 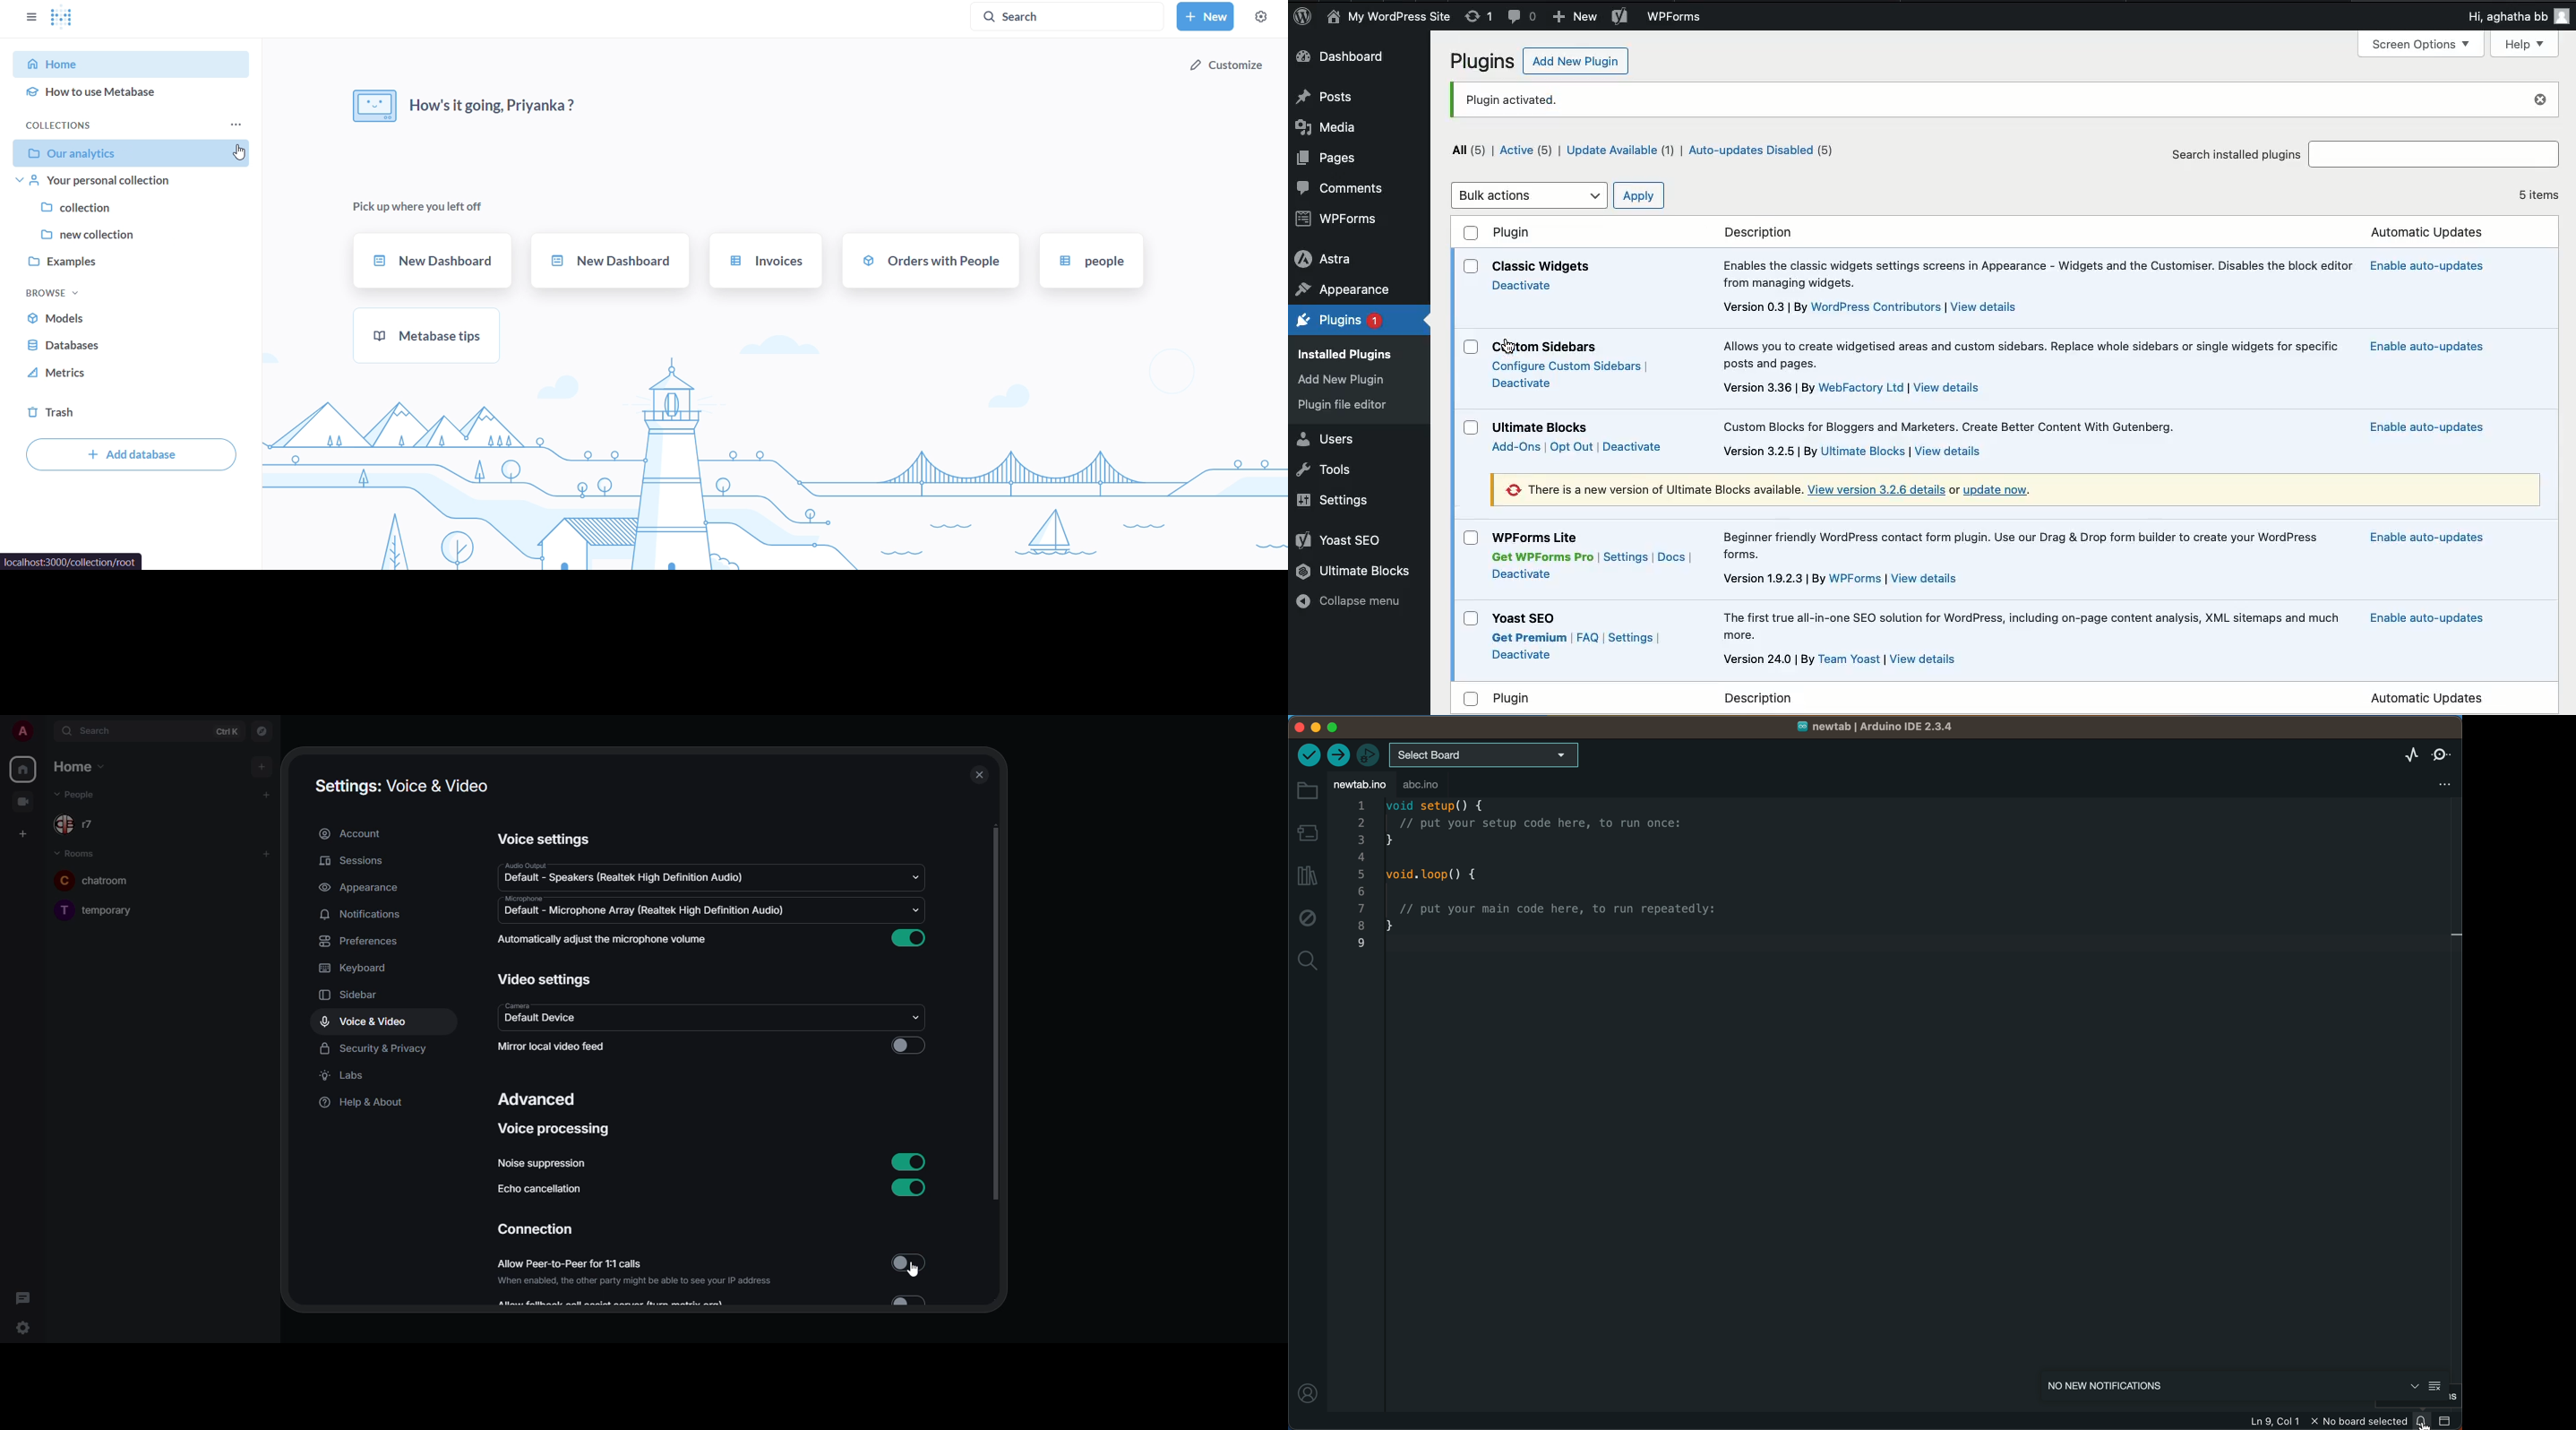 What do you see at coordinates (1573, 366) in the screenshot?
I see `Configure custom sidebars` at bounding box center [1573, 366].